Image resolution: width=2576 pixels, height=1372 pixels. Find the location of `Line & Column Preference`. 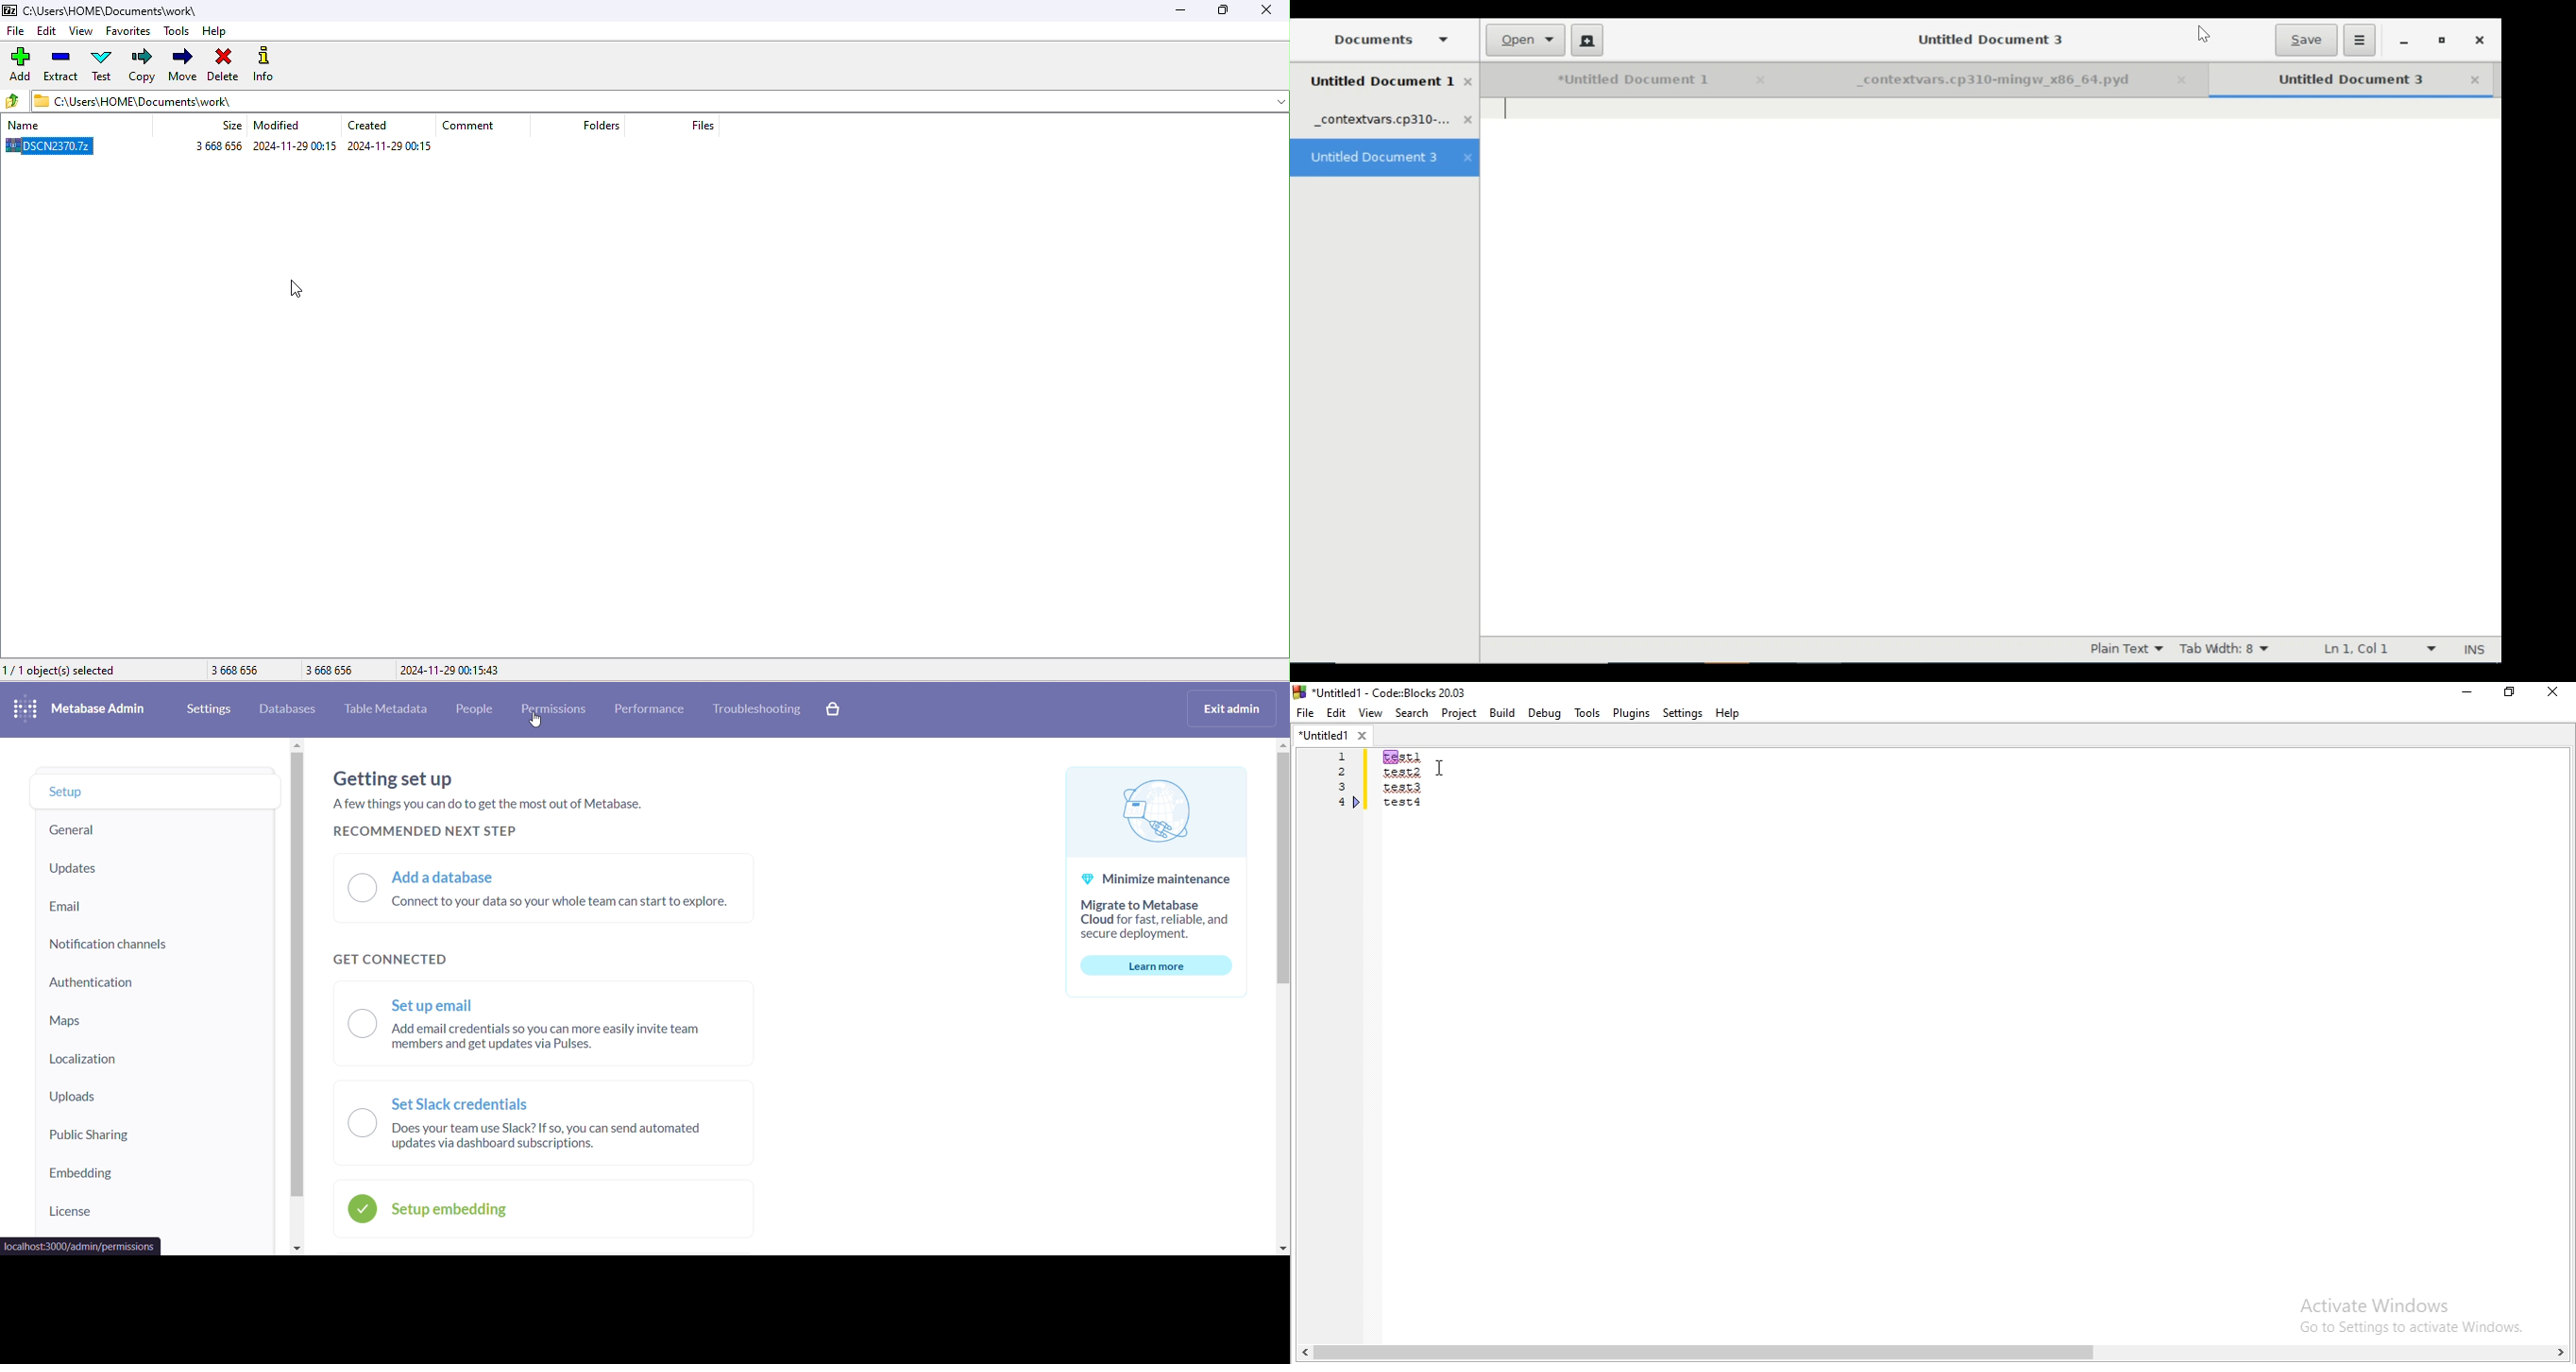

Line & Column Preference is located at coordinates (2379, 649).